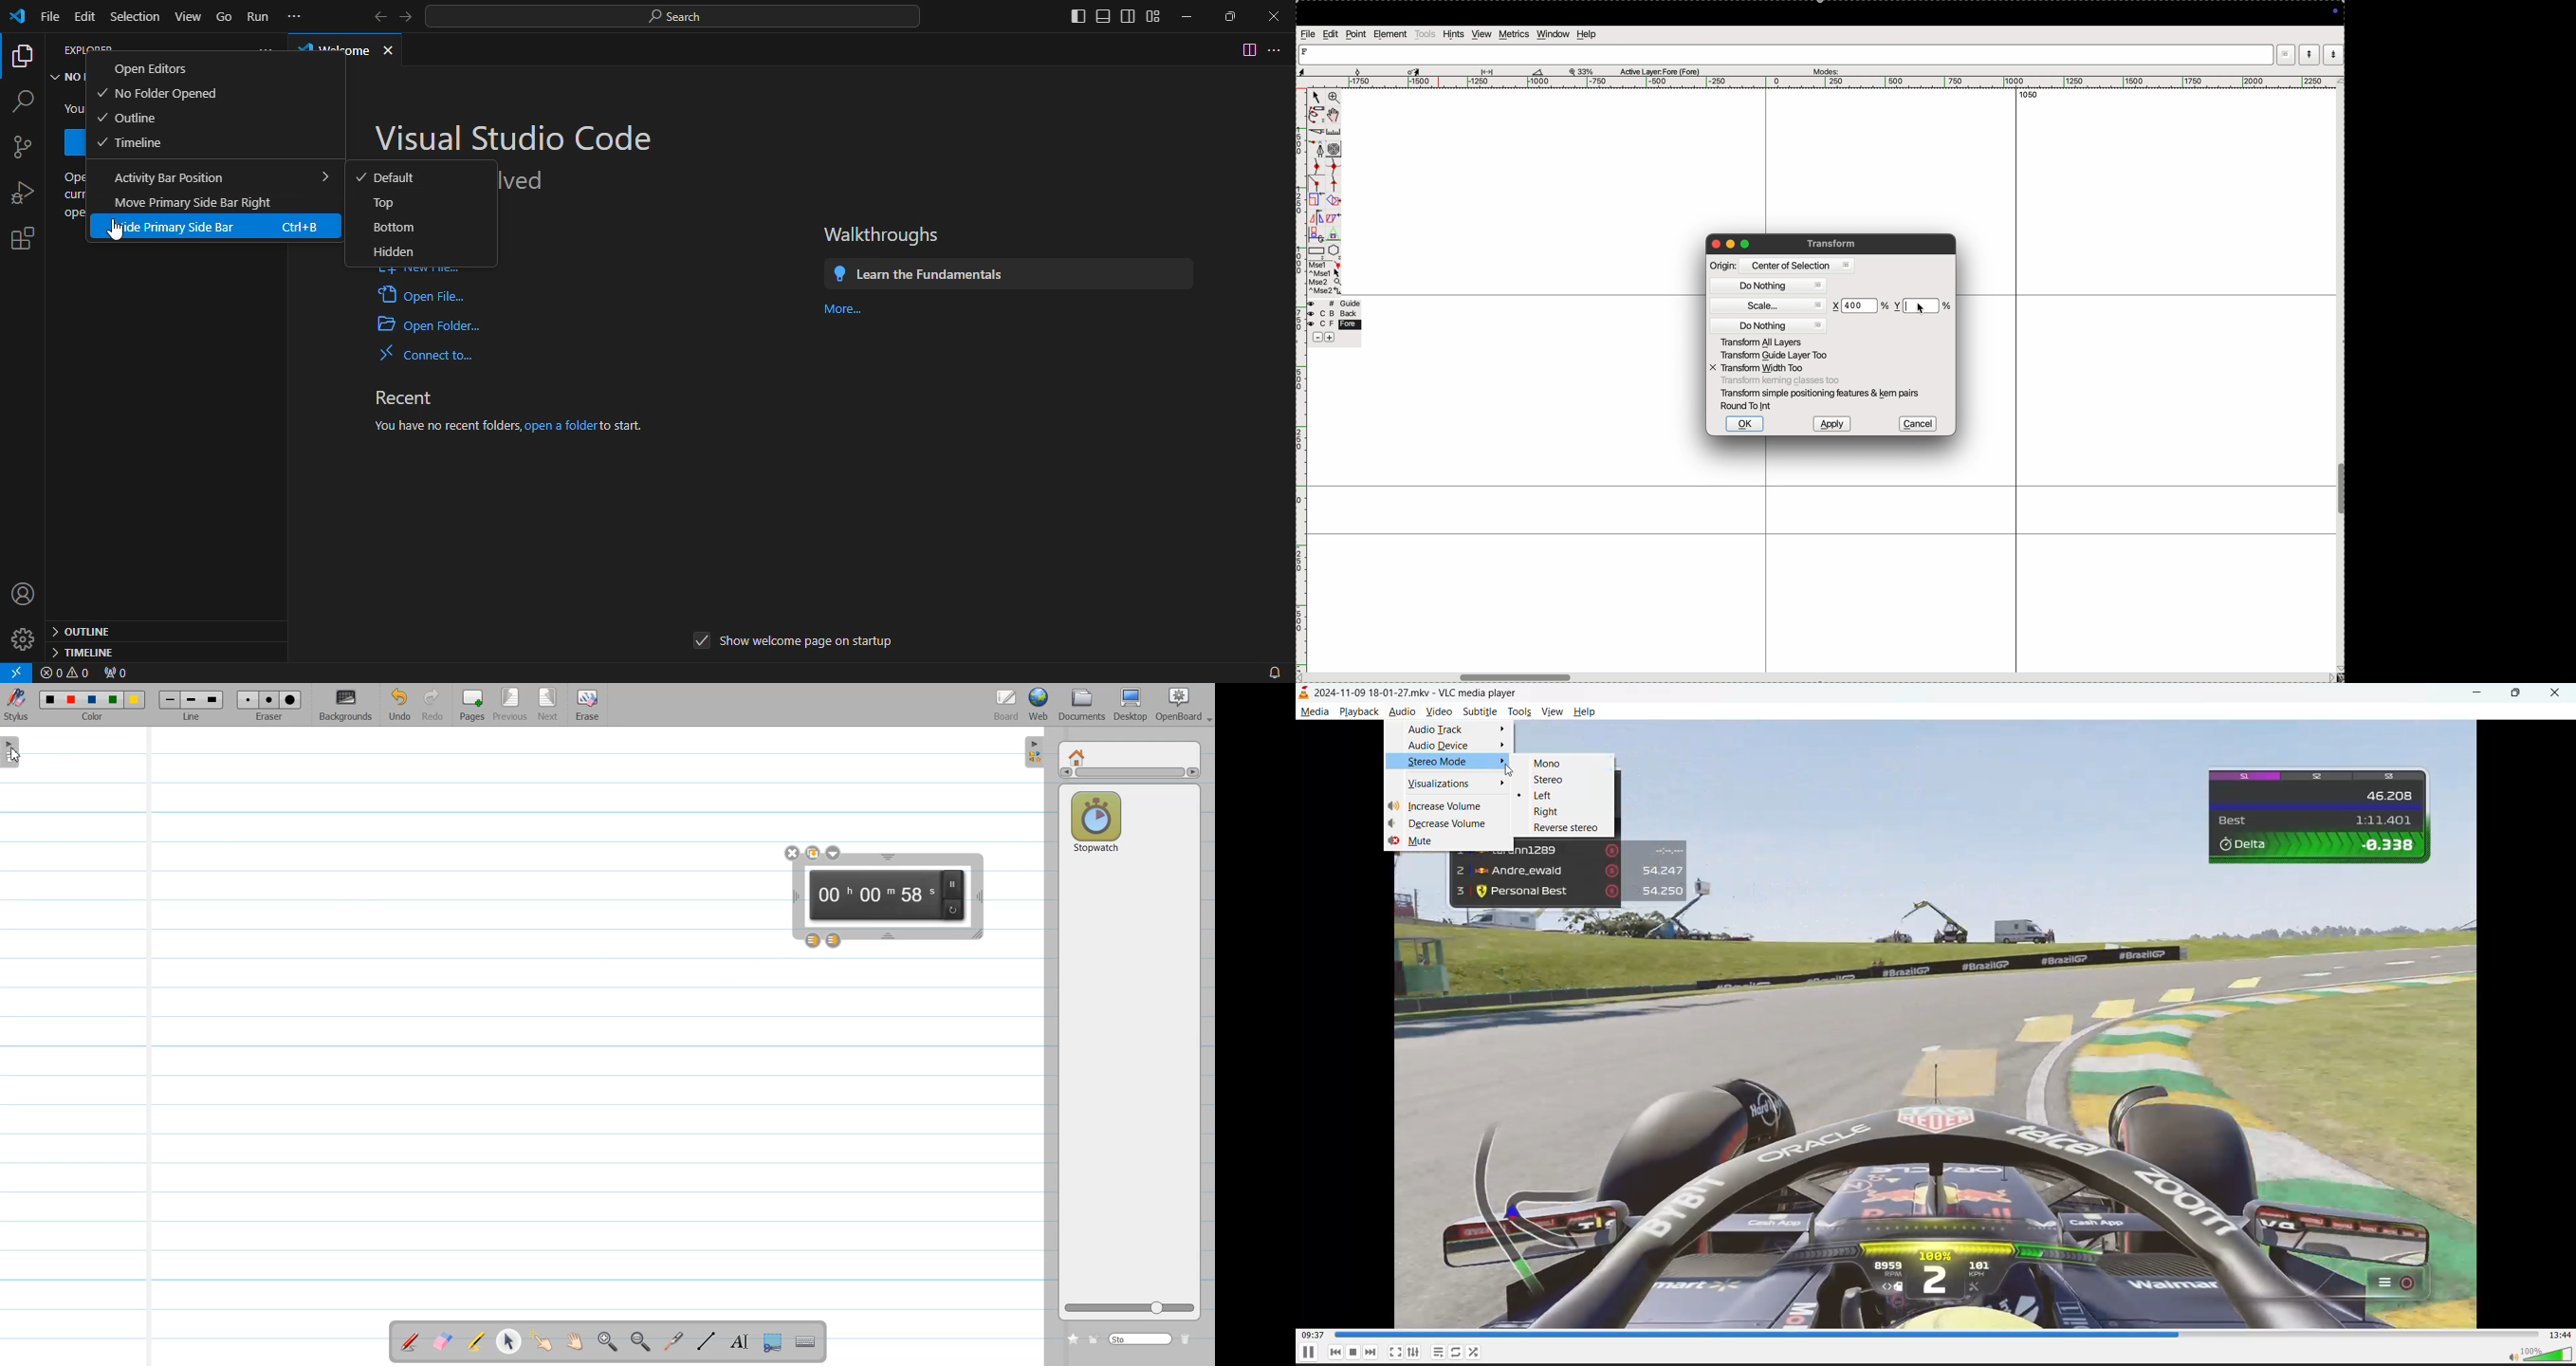 Image resolution: width=2576 pixels, height=1372 pixels. I want to click on Time window Size adjustment, so click(979, 935).